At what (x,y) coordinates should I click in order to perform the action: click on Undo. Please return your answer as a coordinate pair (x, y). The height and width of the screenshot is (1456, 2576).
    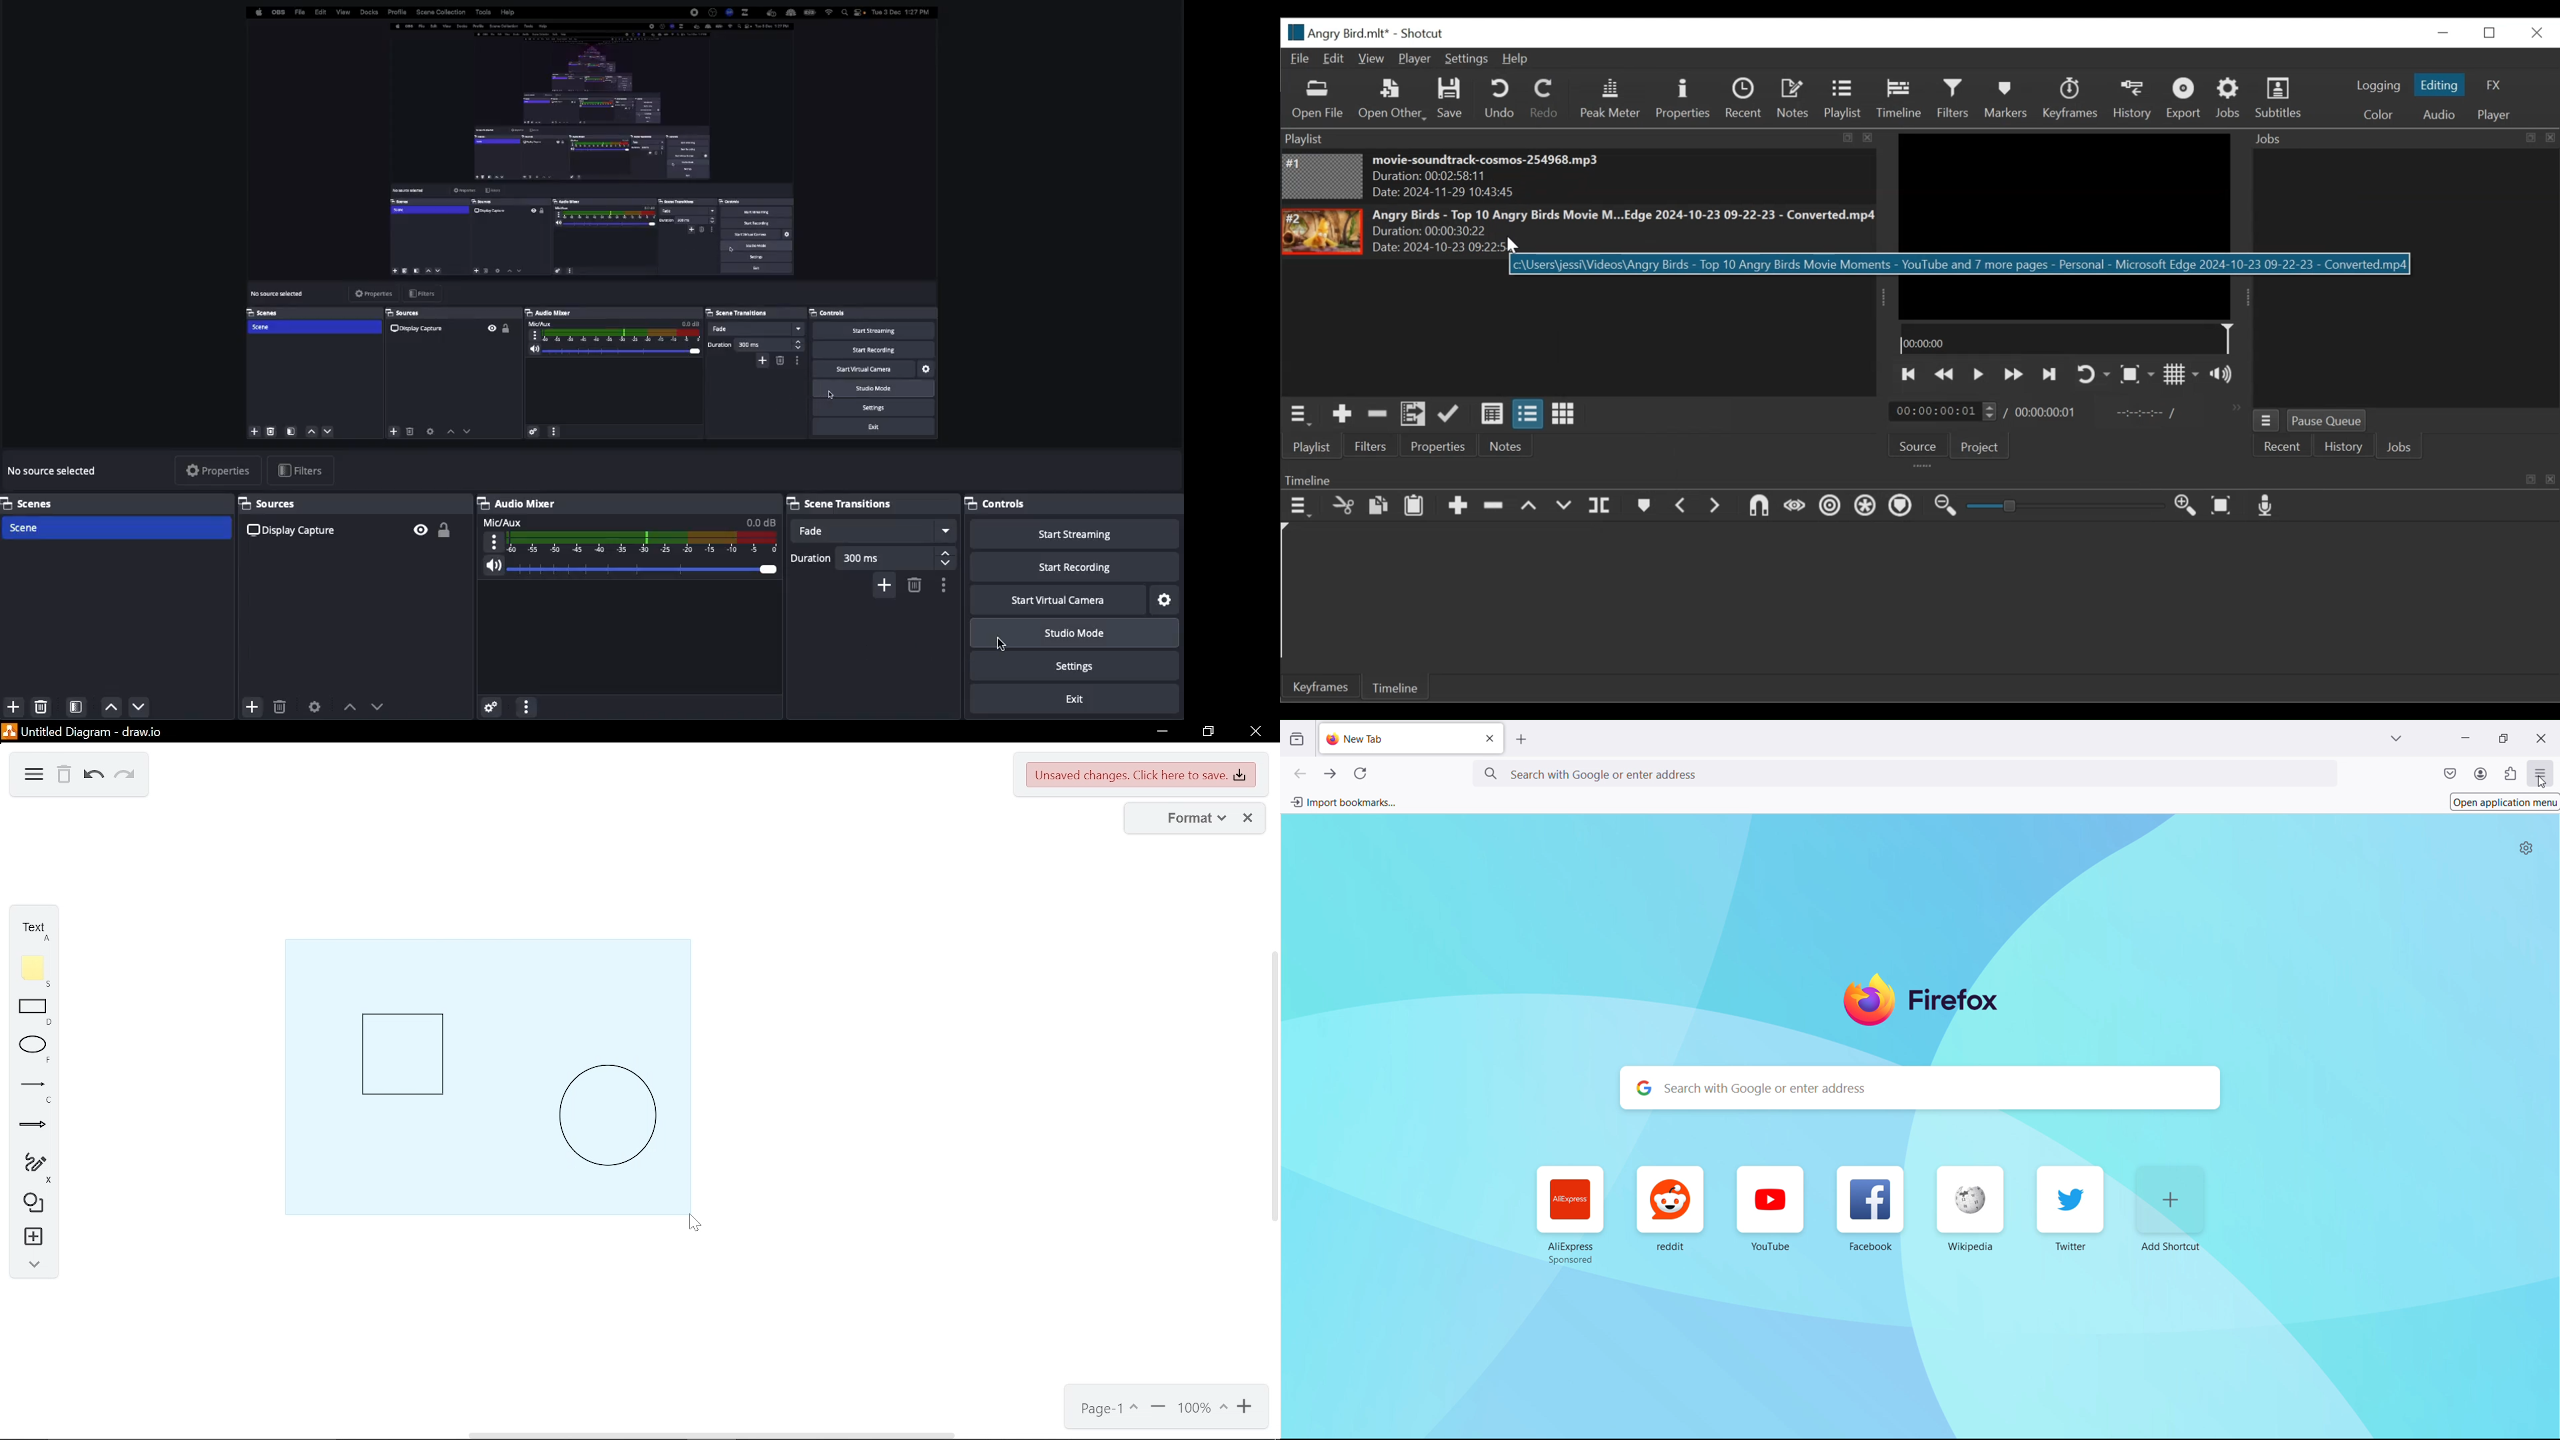
    Looking at the image, I should click on (1501, 99).